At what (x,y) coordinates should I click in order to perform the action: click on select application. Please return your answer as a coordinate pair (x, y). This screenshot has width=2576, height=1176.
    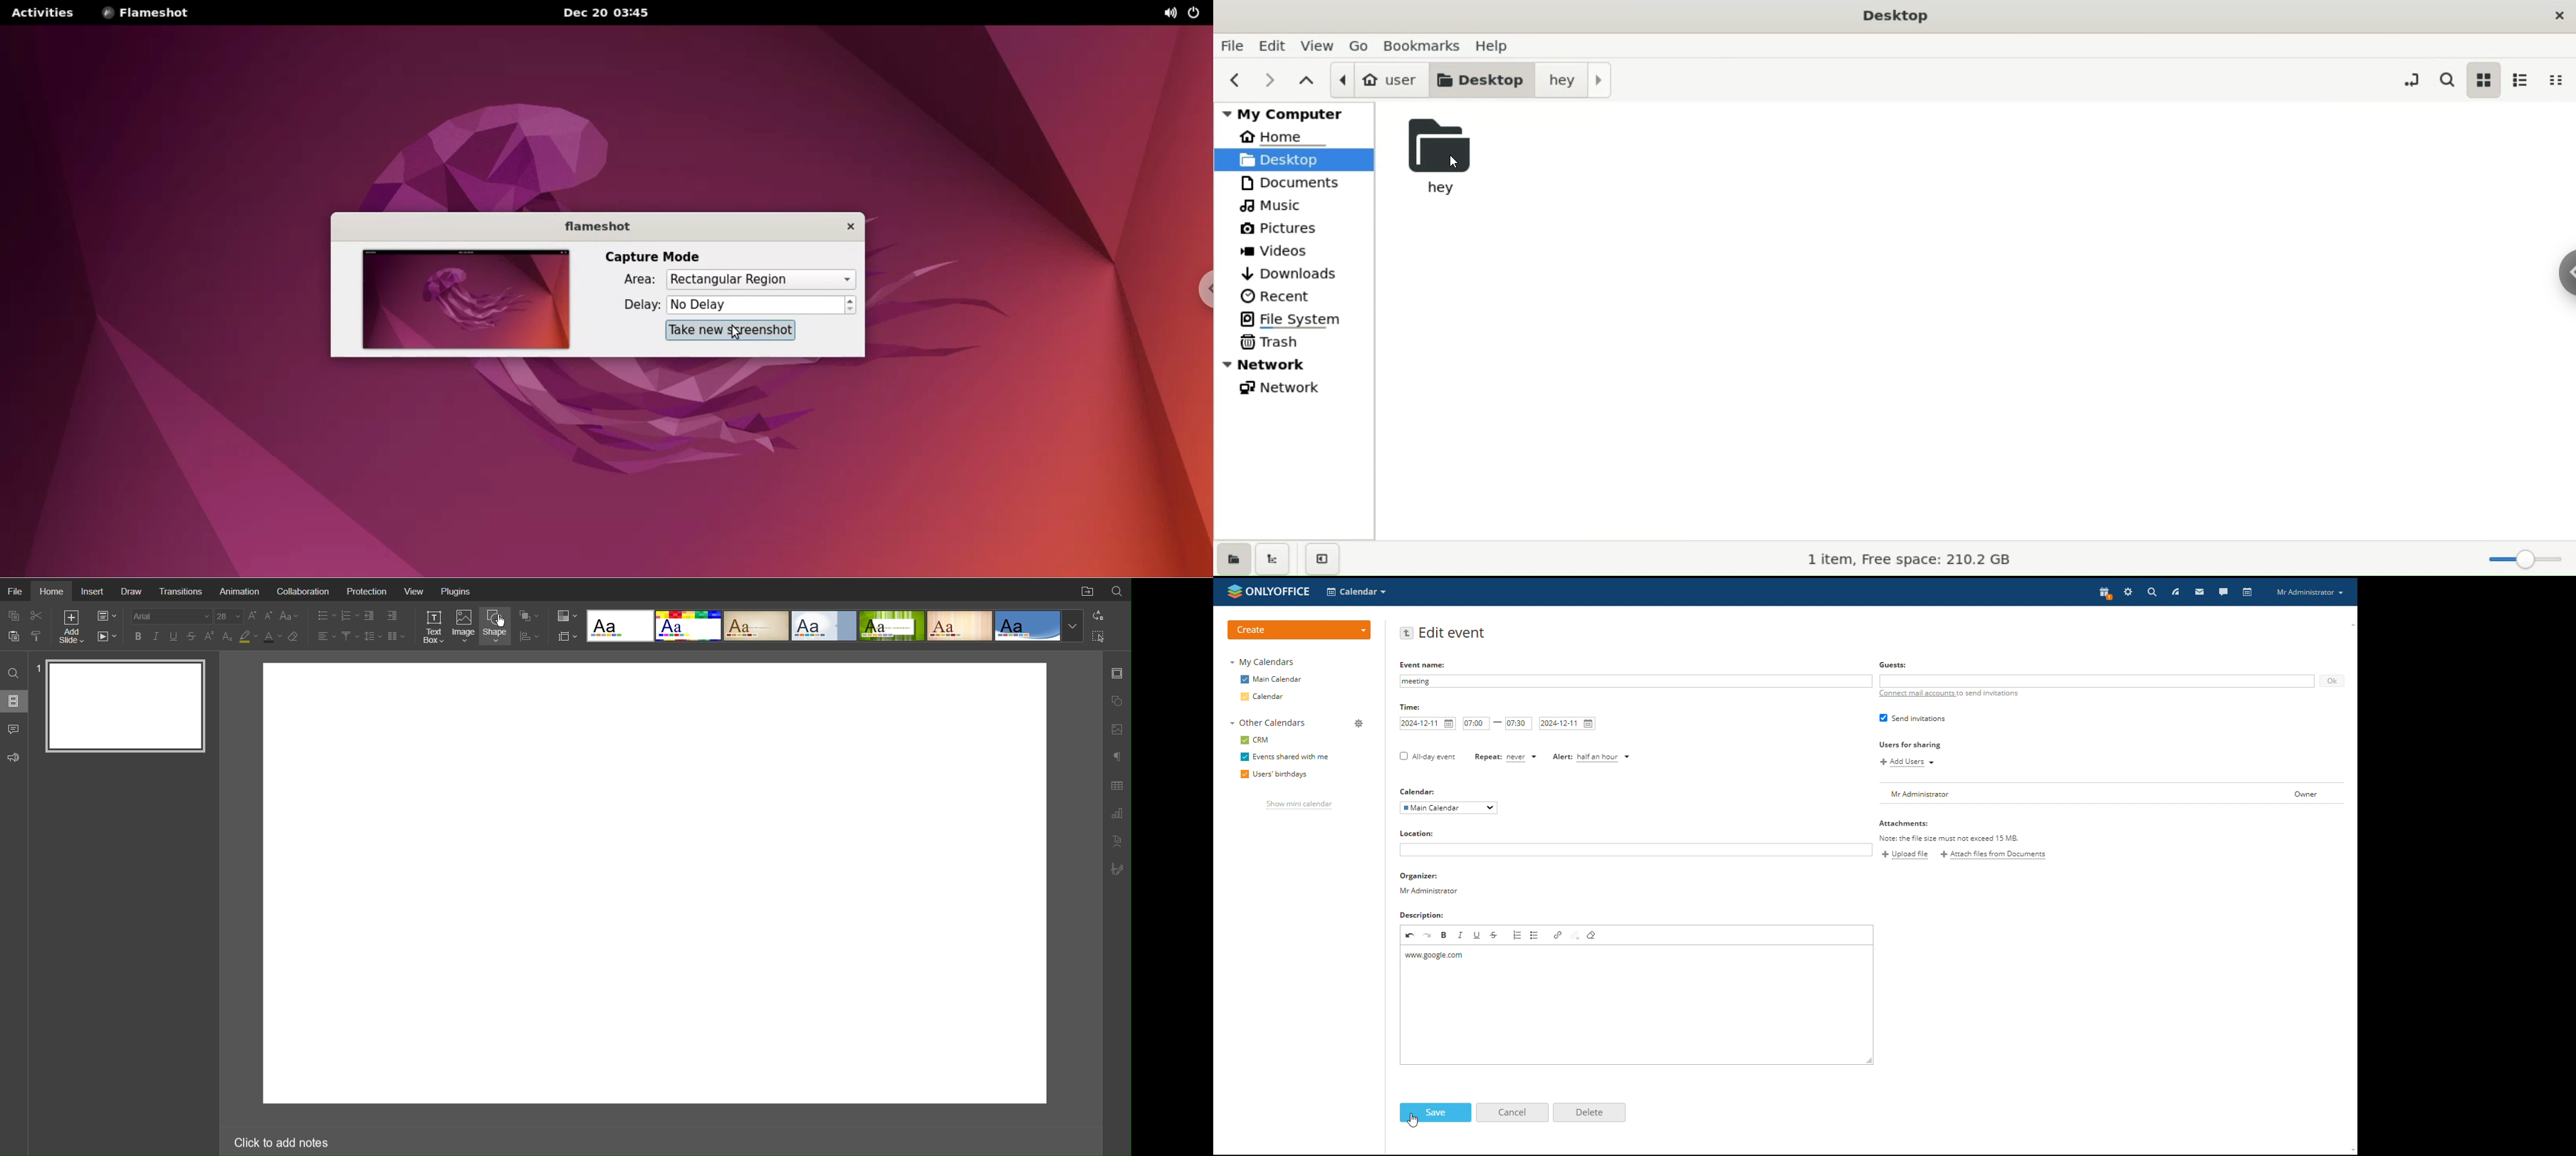
    Looking at the image, I should click on (1357, 592).